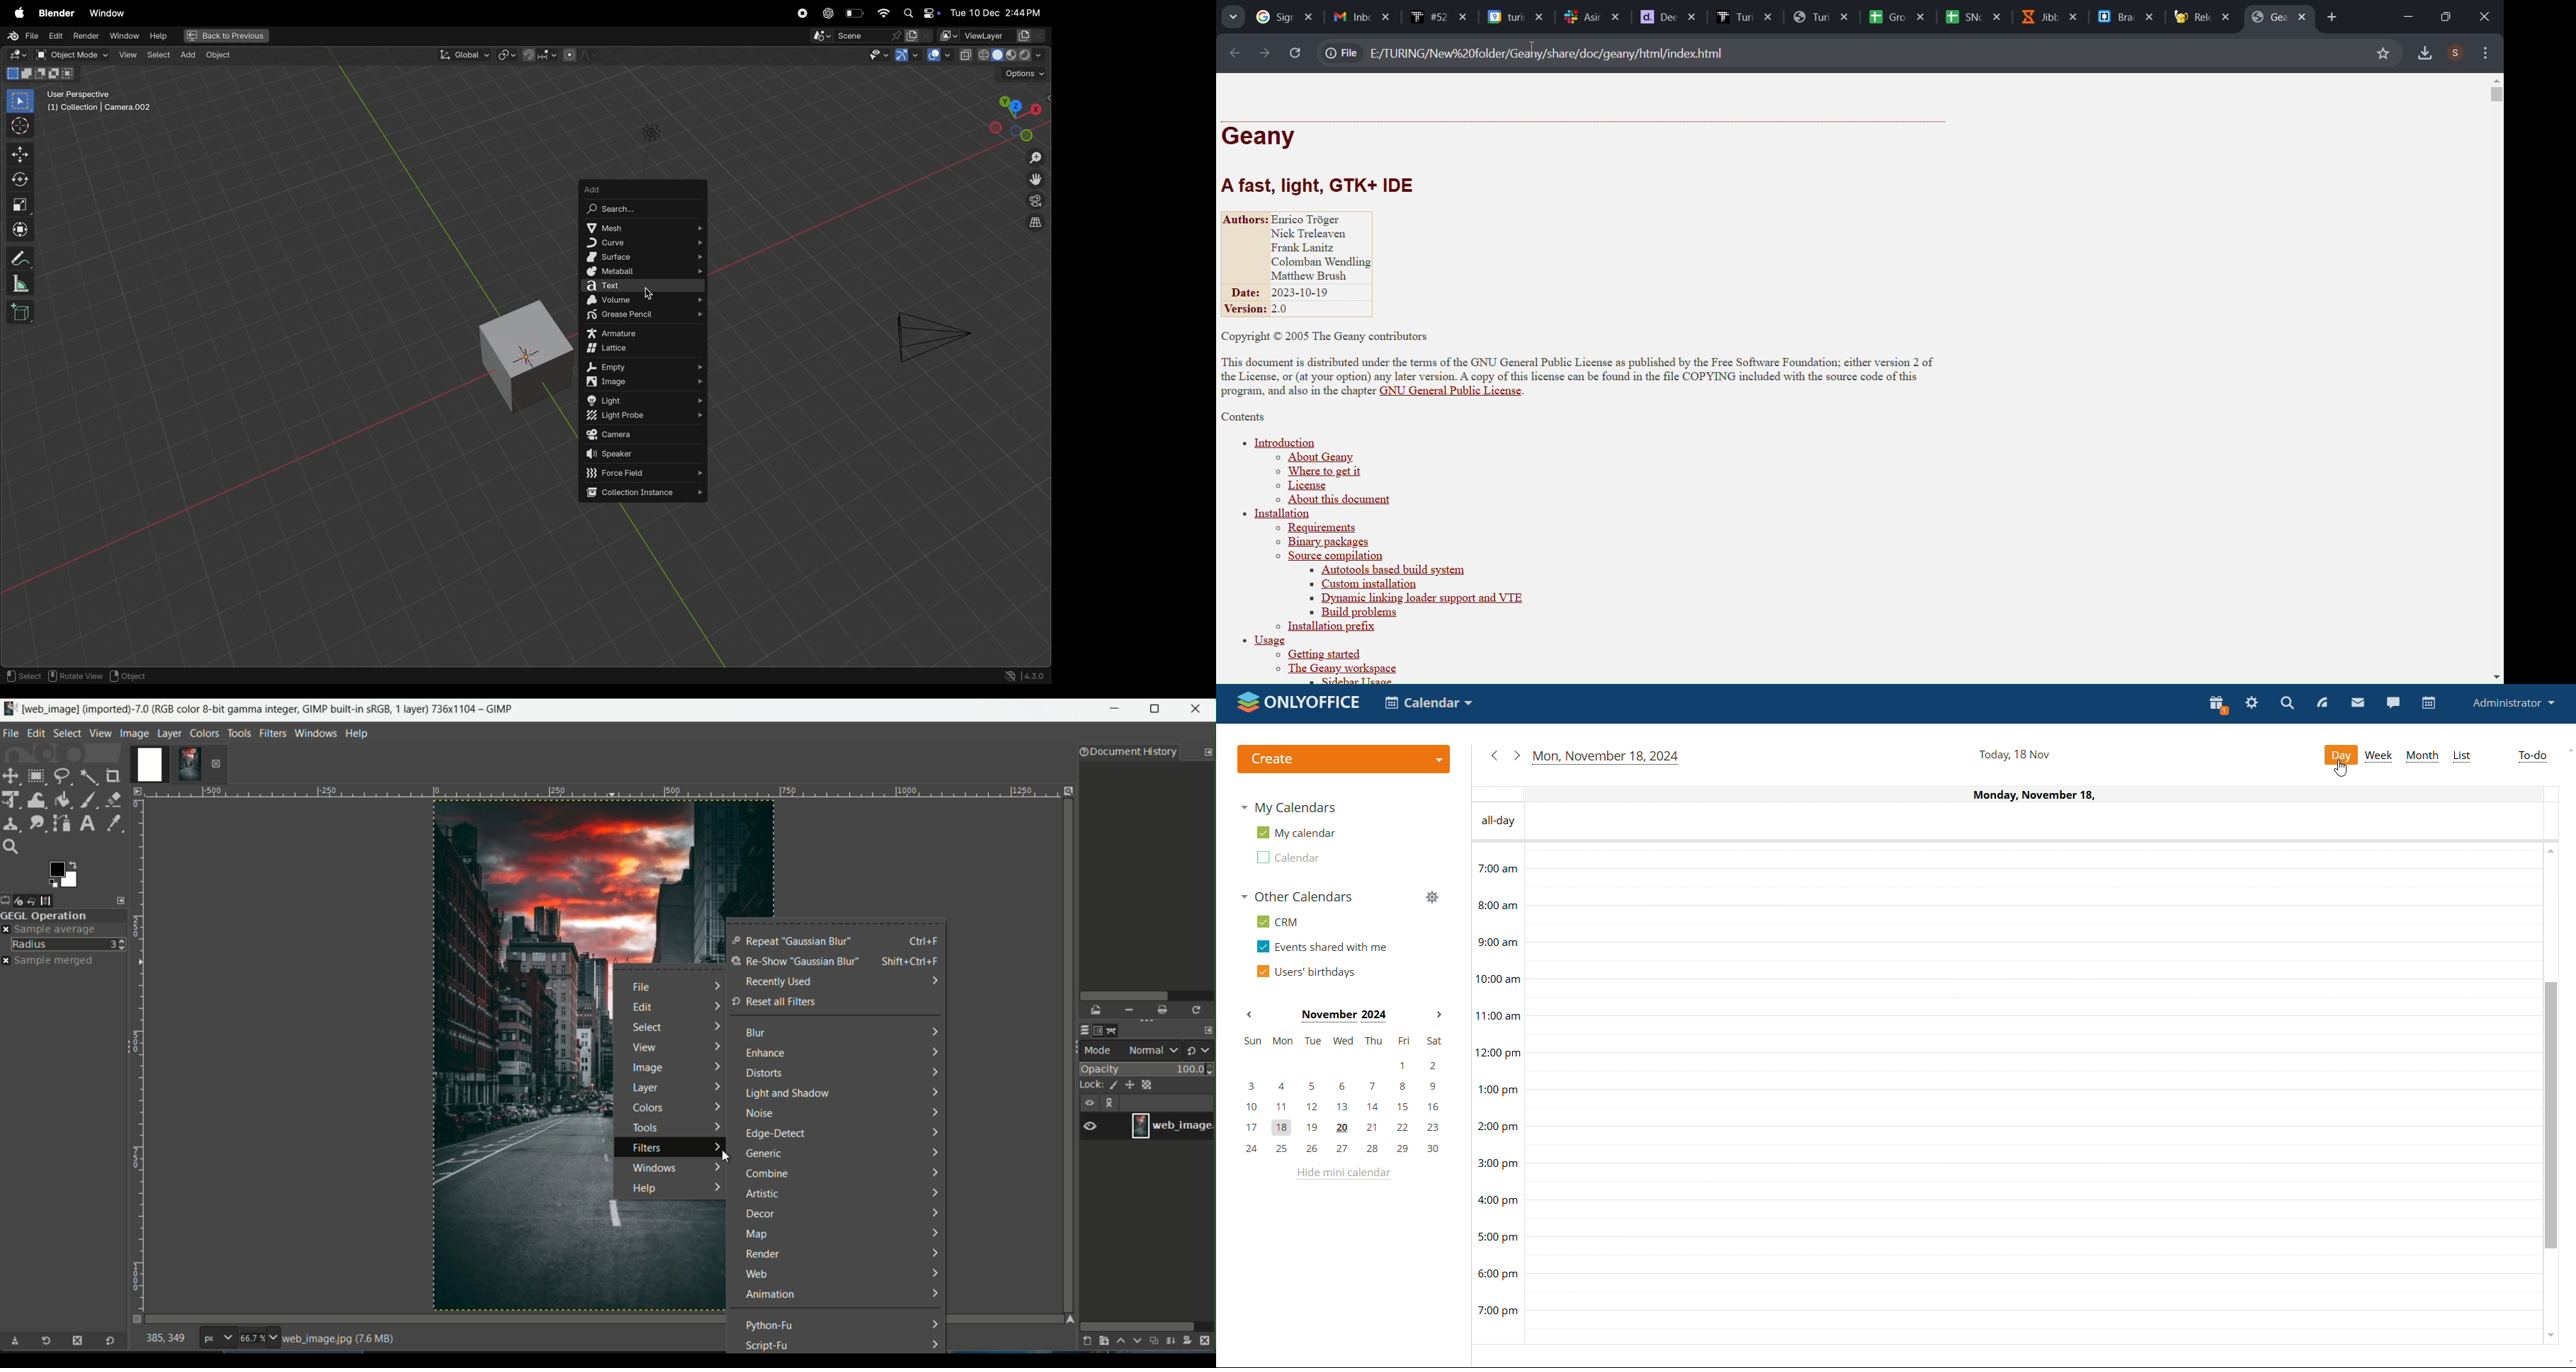 Image resolution: width=2576 pixels, height=1372 pixels. What do you see at coordinates (217, 1339) in the screenshot?
I see `measurement scale` at bounding box center [217, 1339].